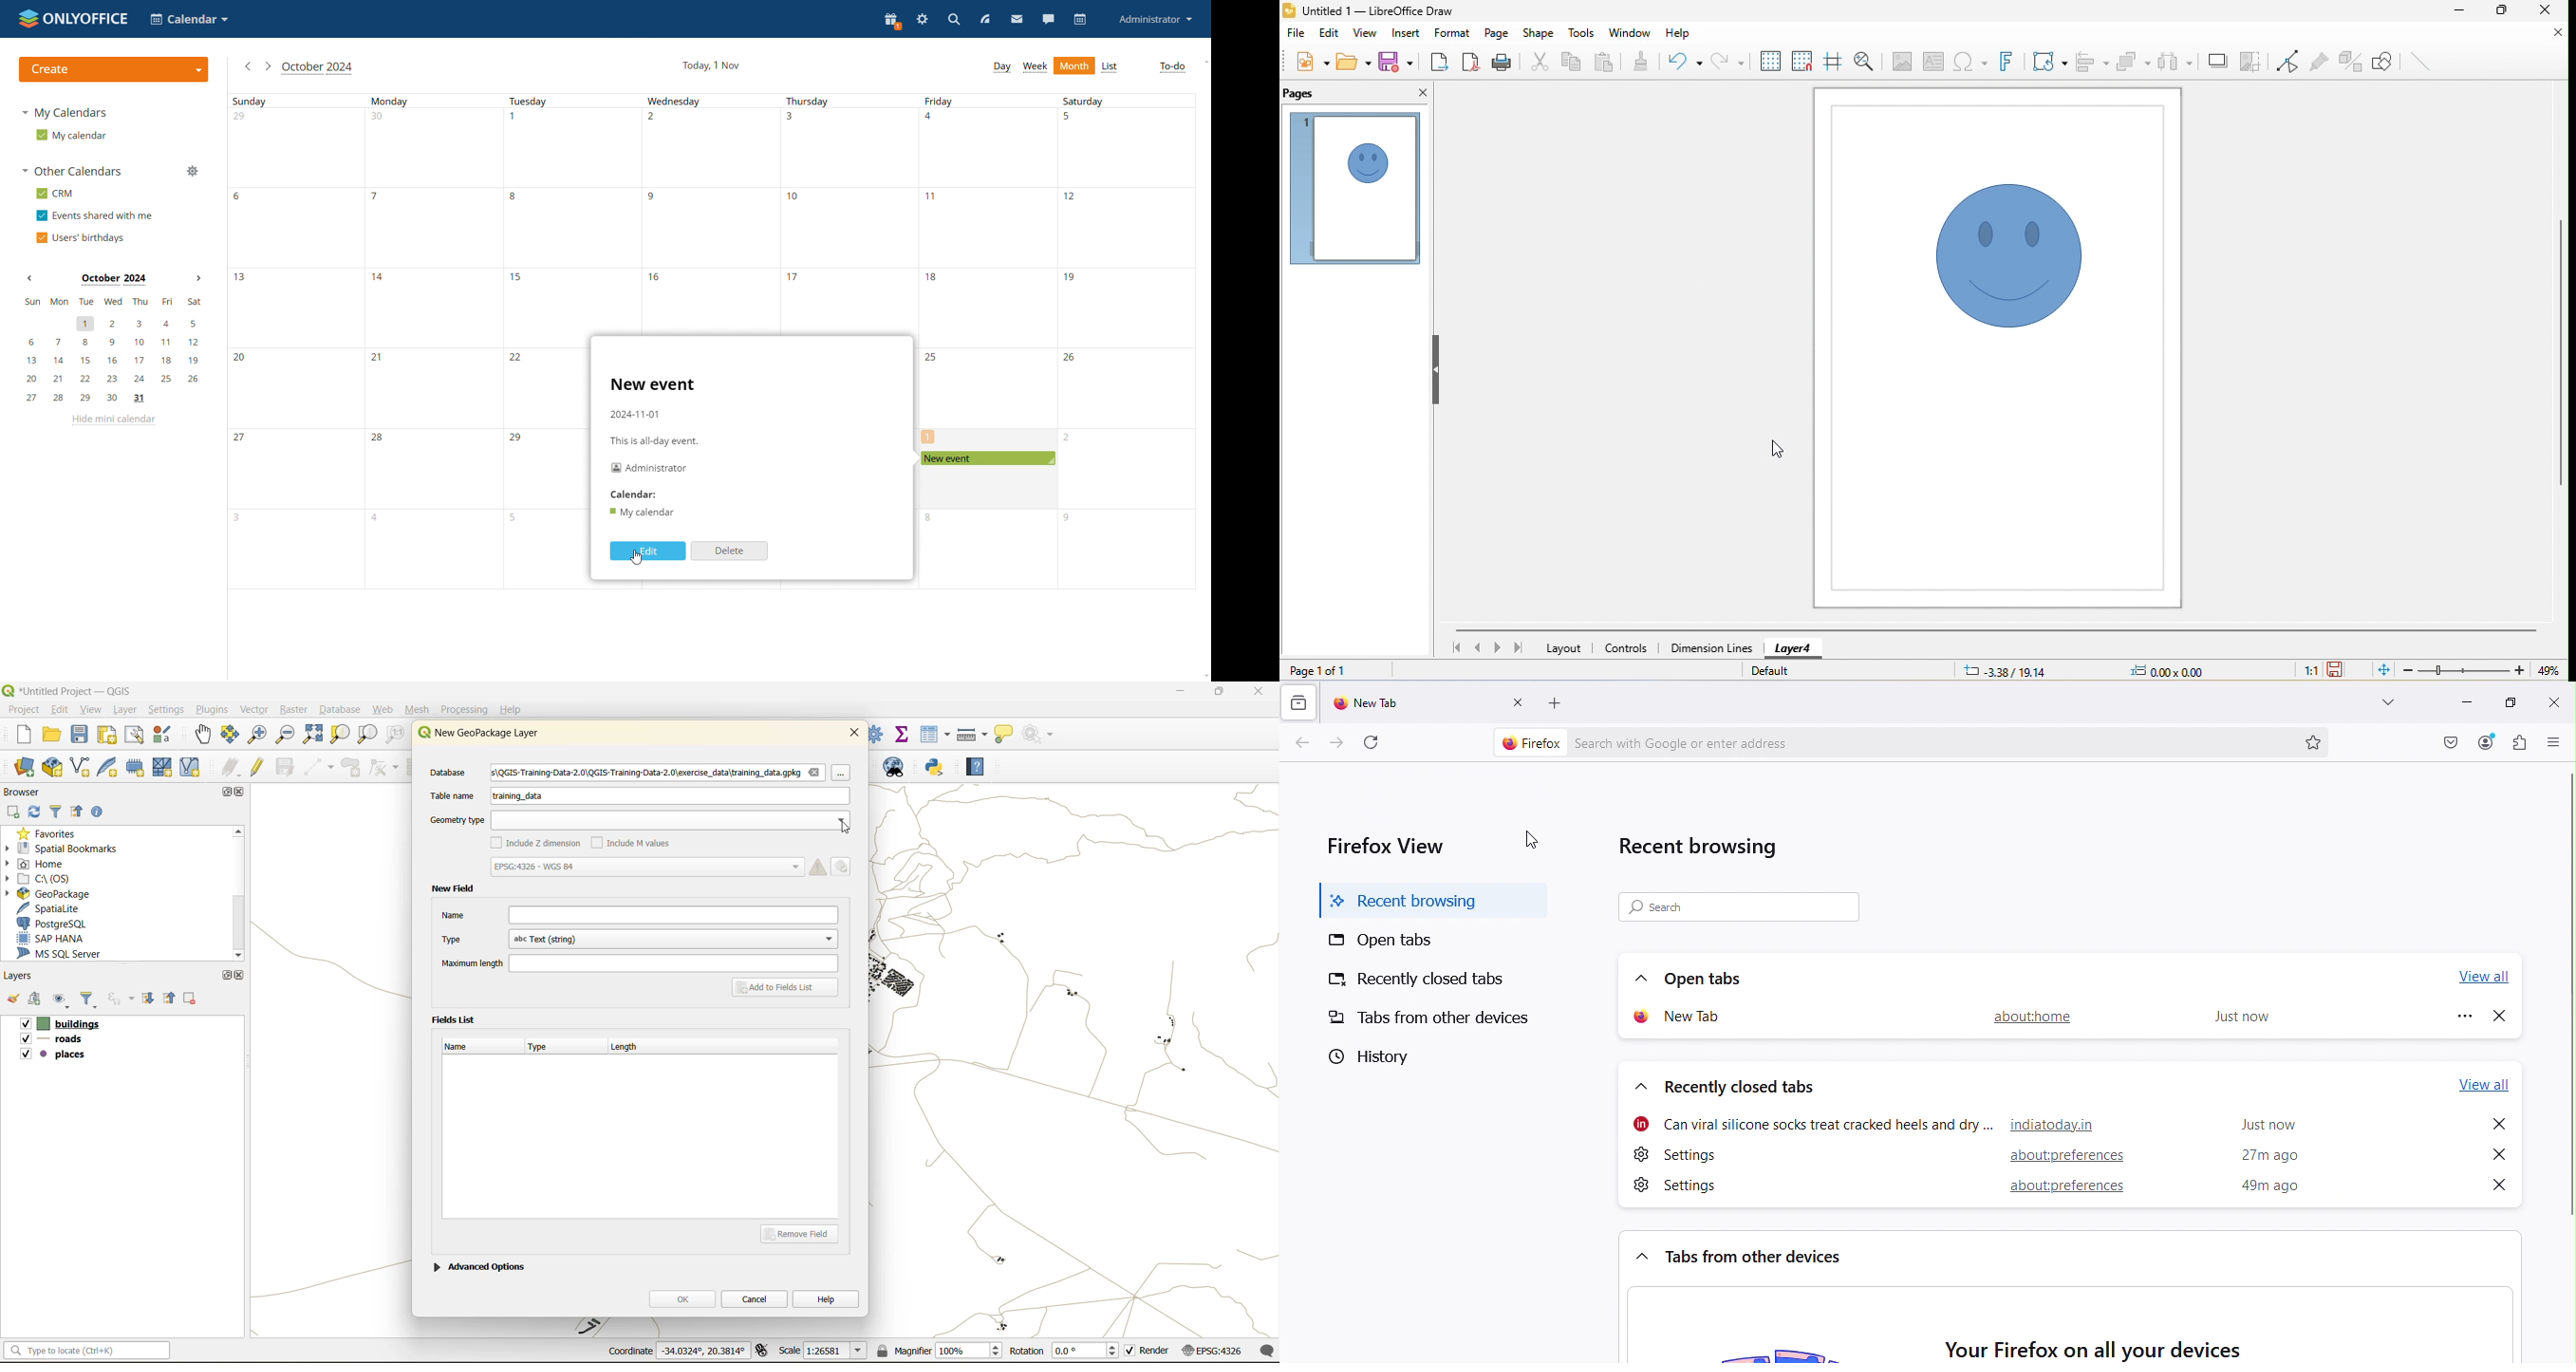  What do you see at coordinates (1719, 1086) in the screenshot?
I see `Recently closed tabs` at bounding box center [1719, 1086].